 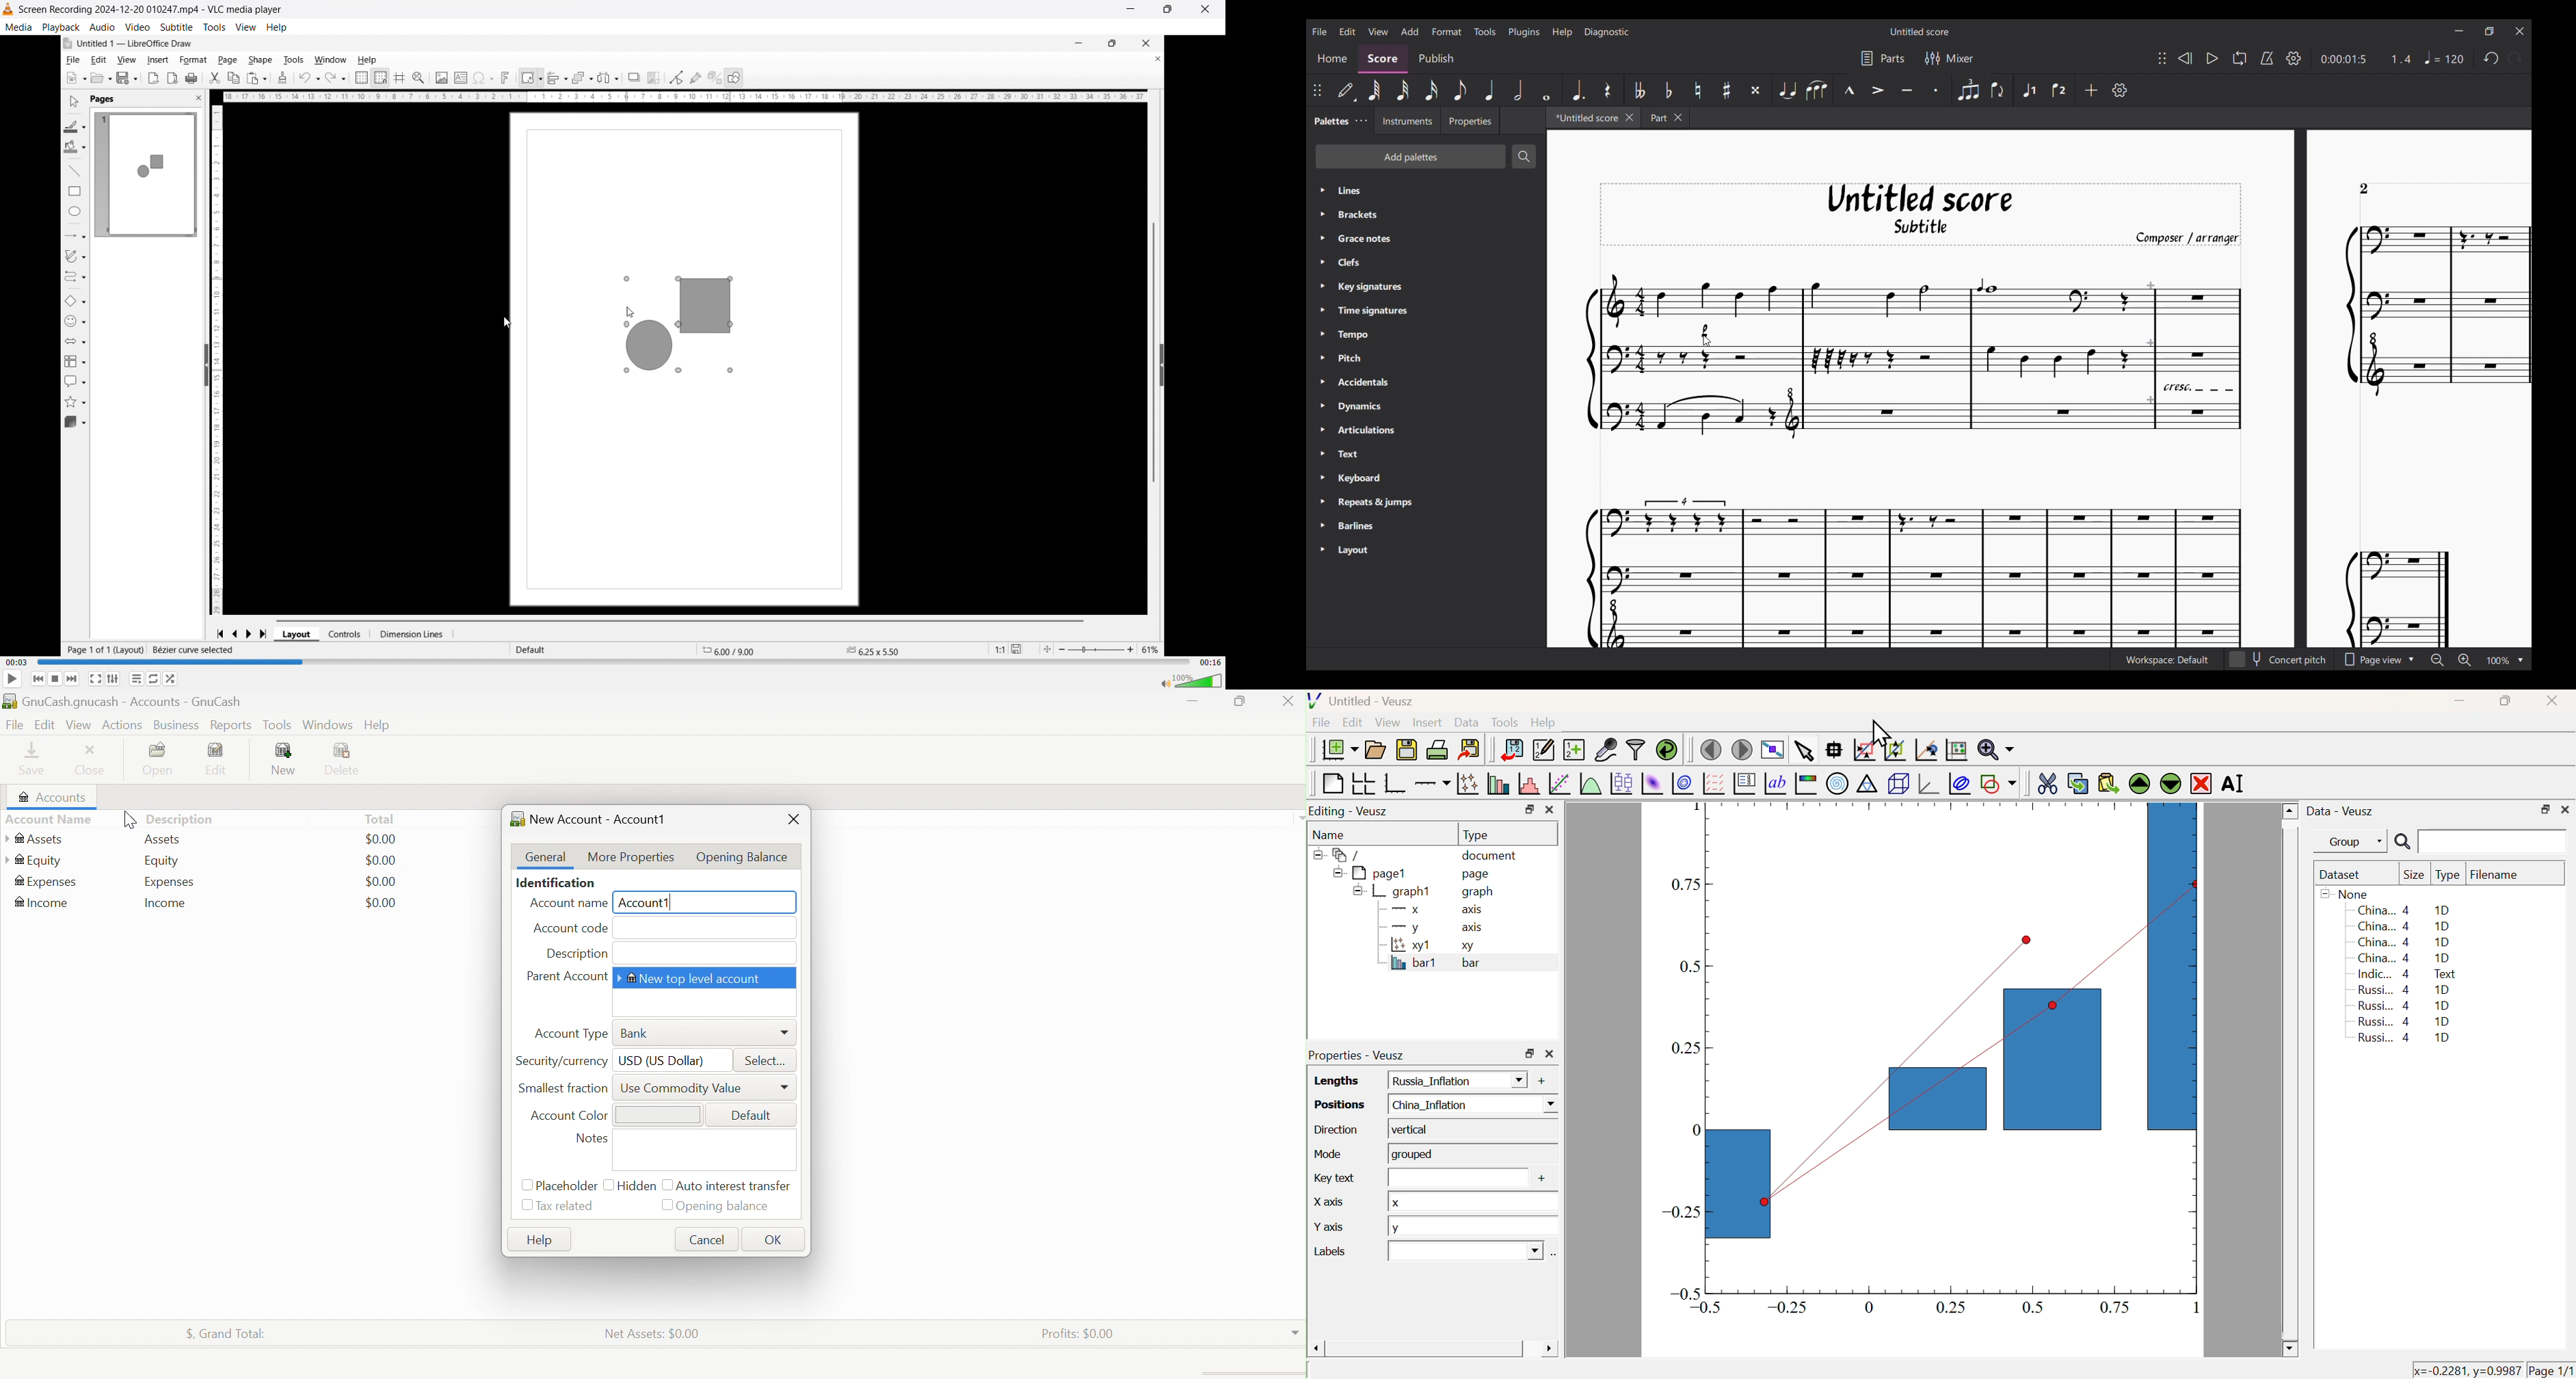 I want to click on Move Down, so click(x=2170, y=783).